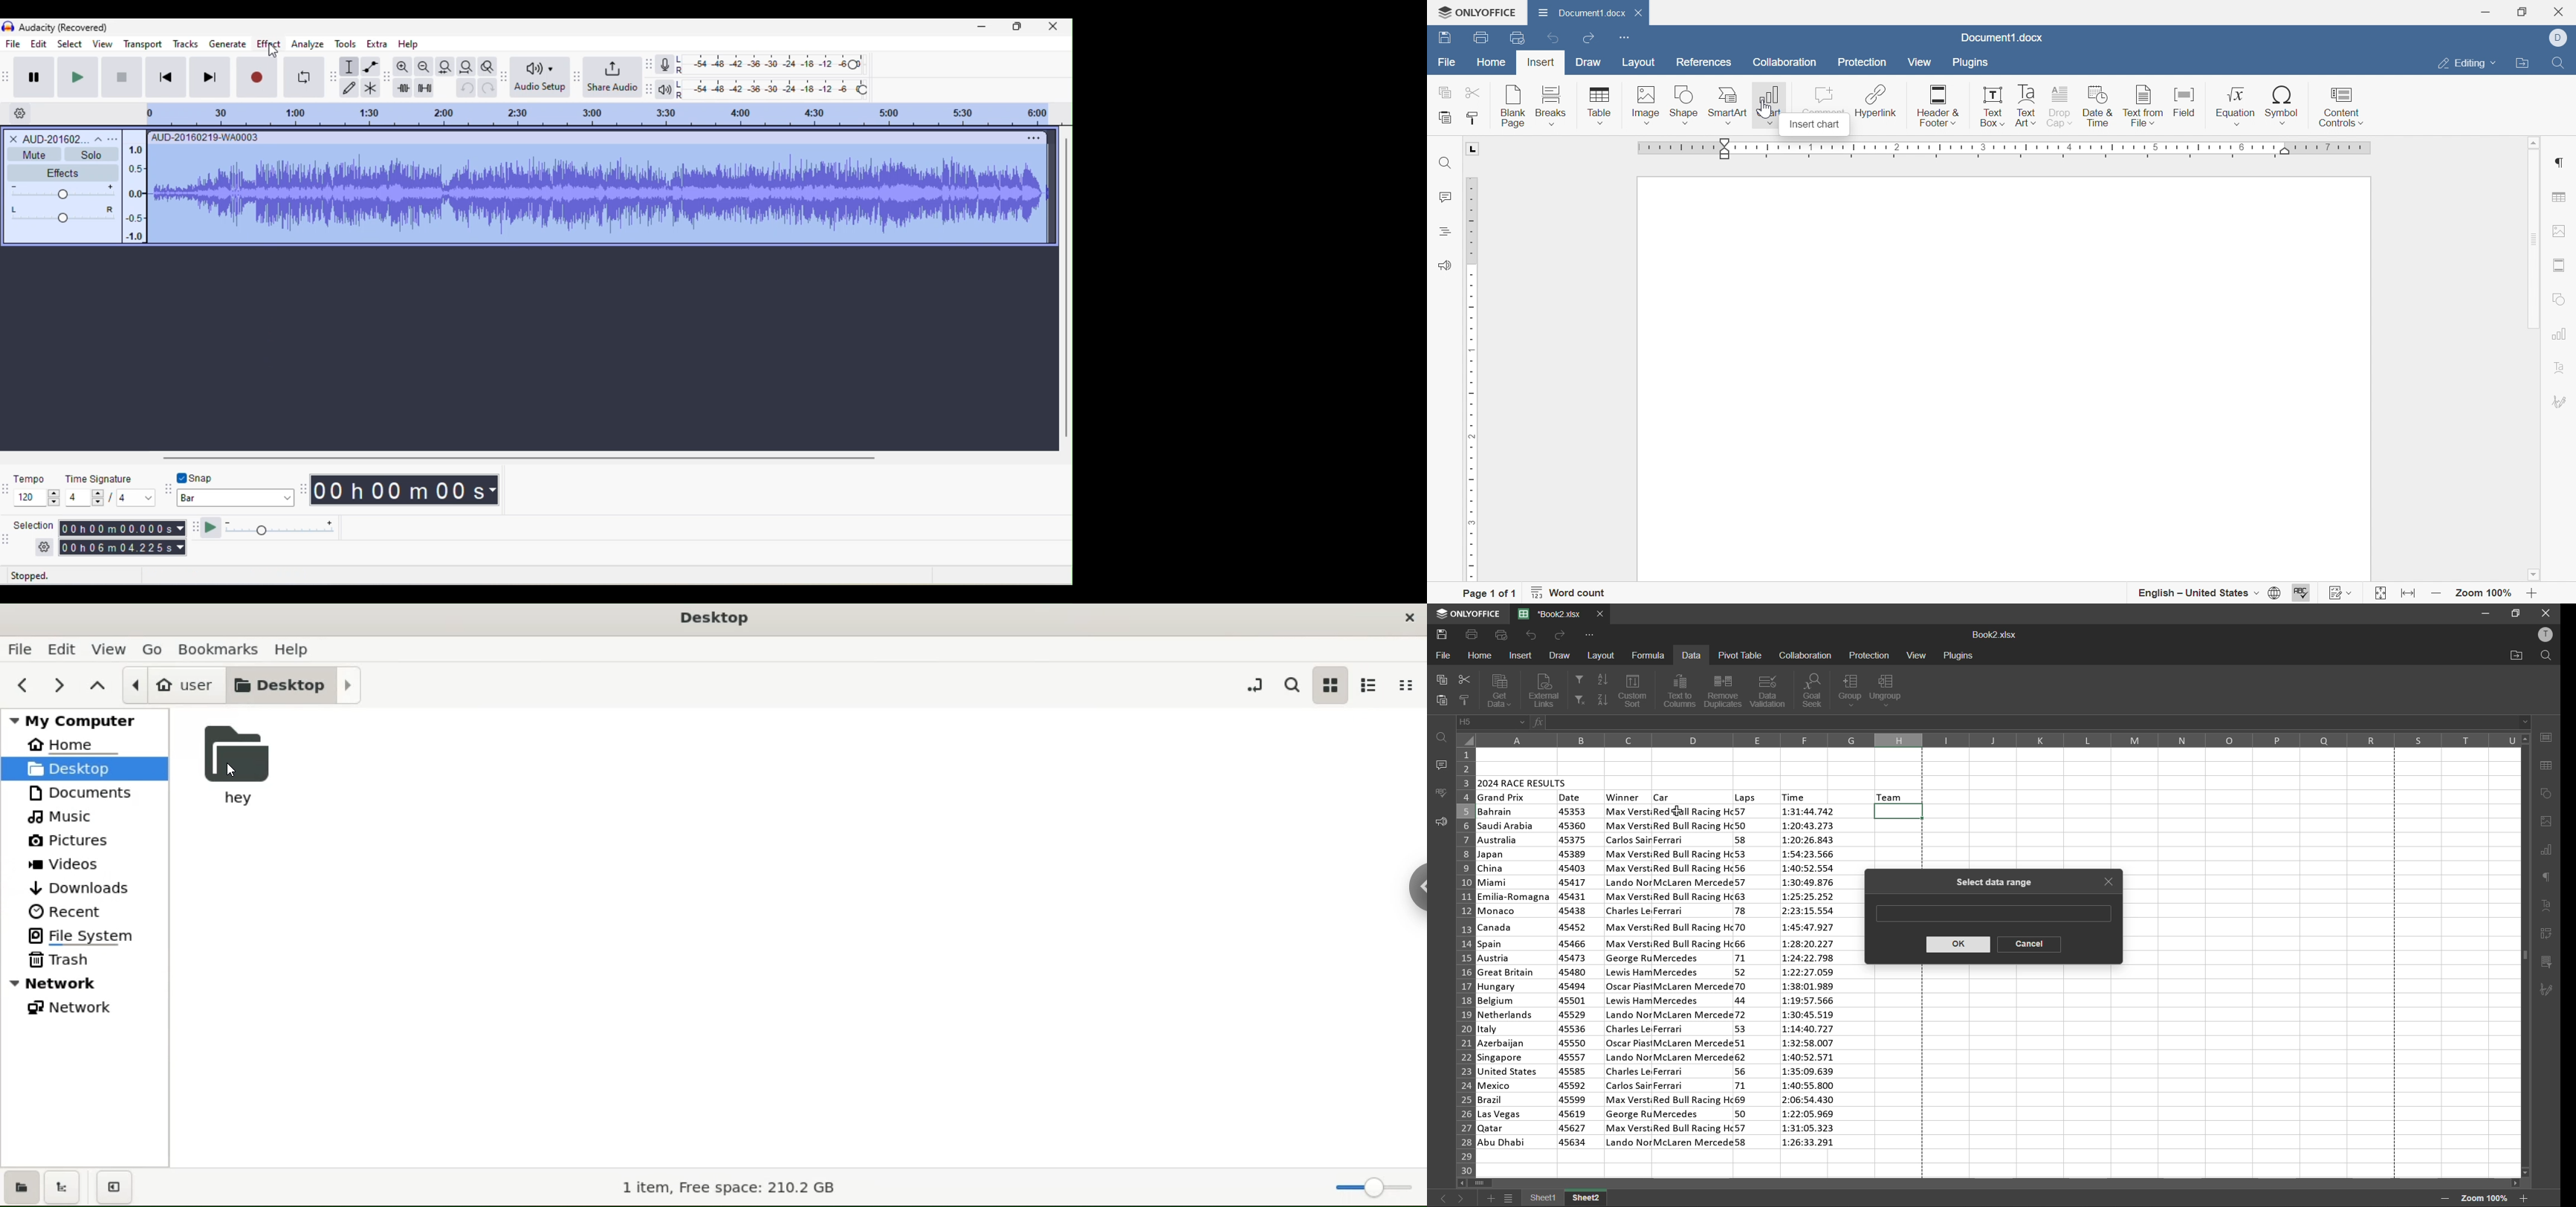 This screenshot has height=1232, width=2576. I want to click on Word Count, so click(1571, 592).